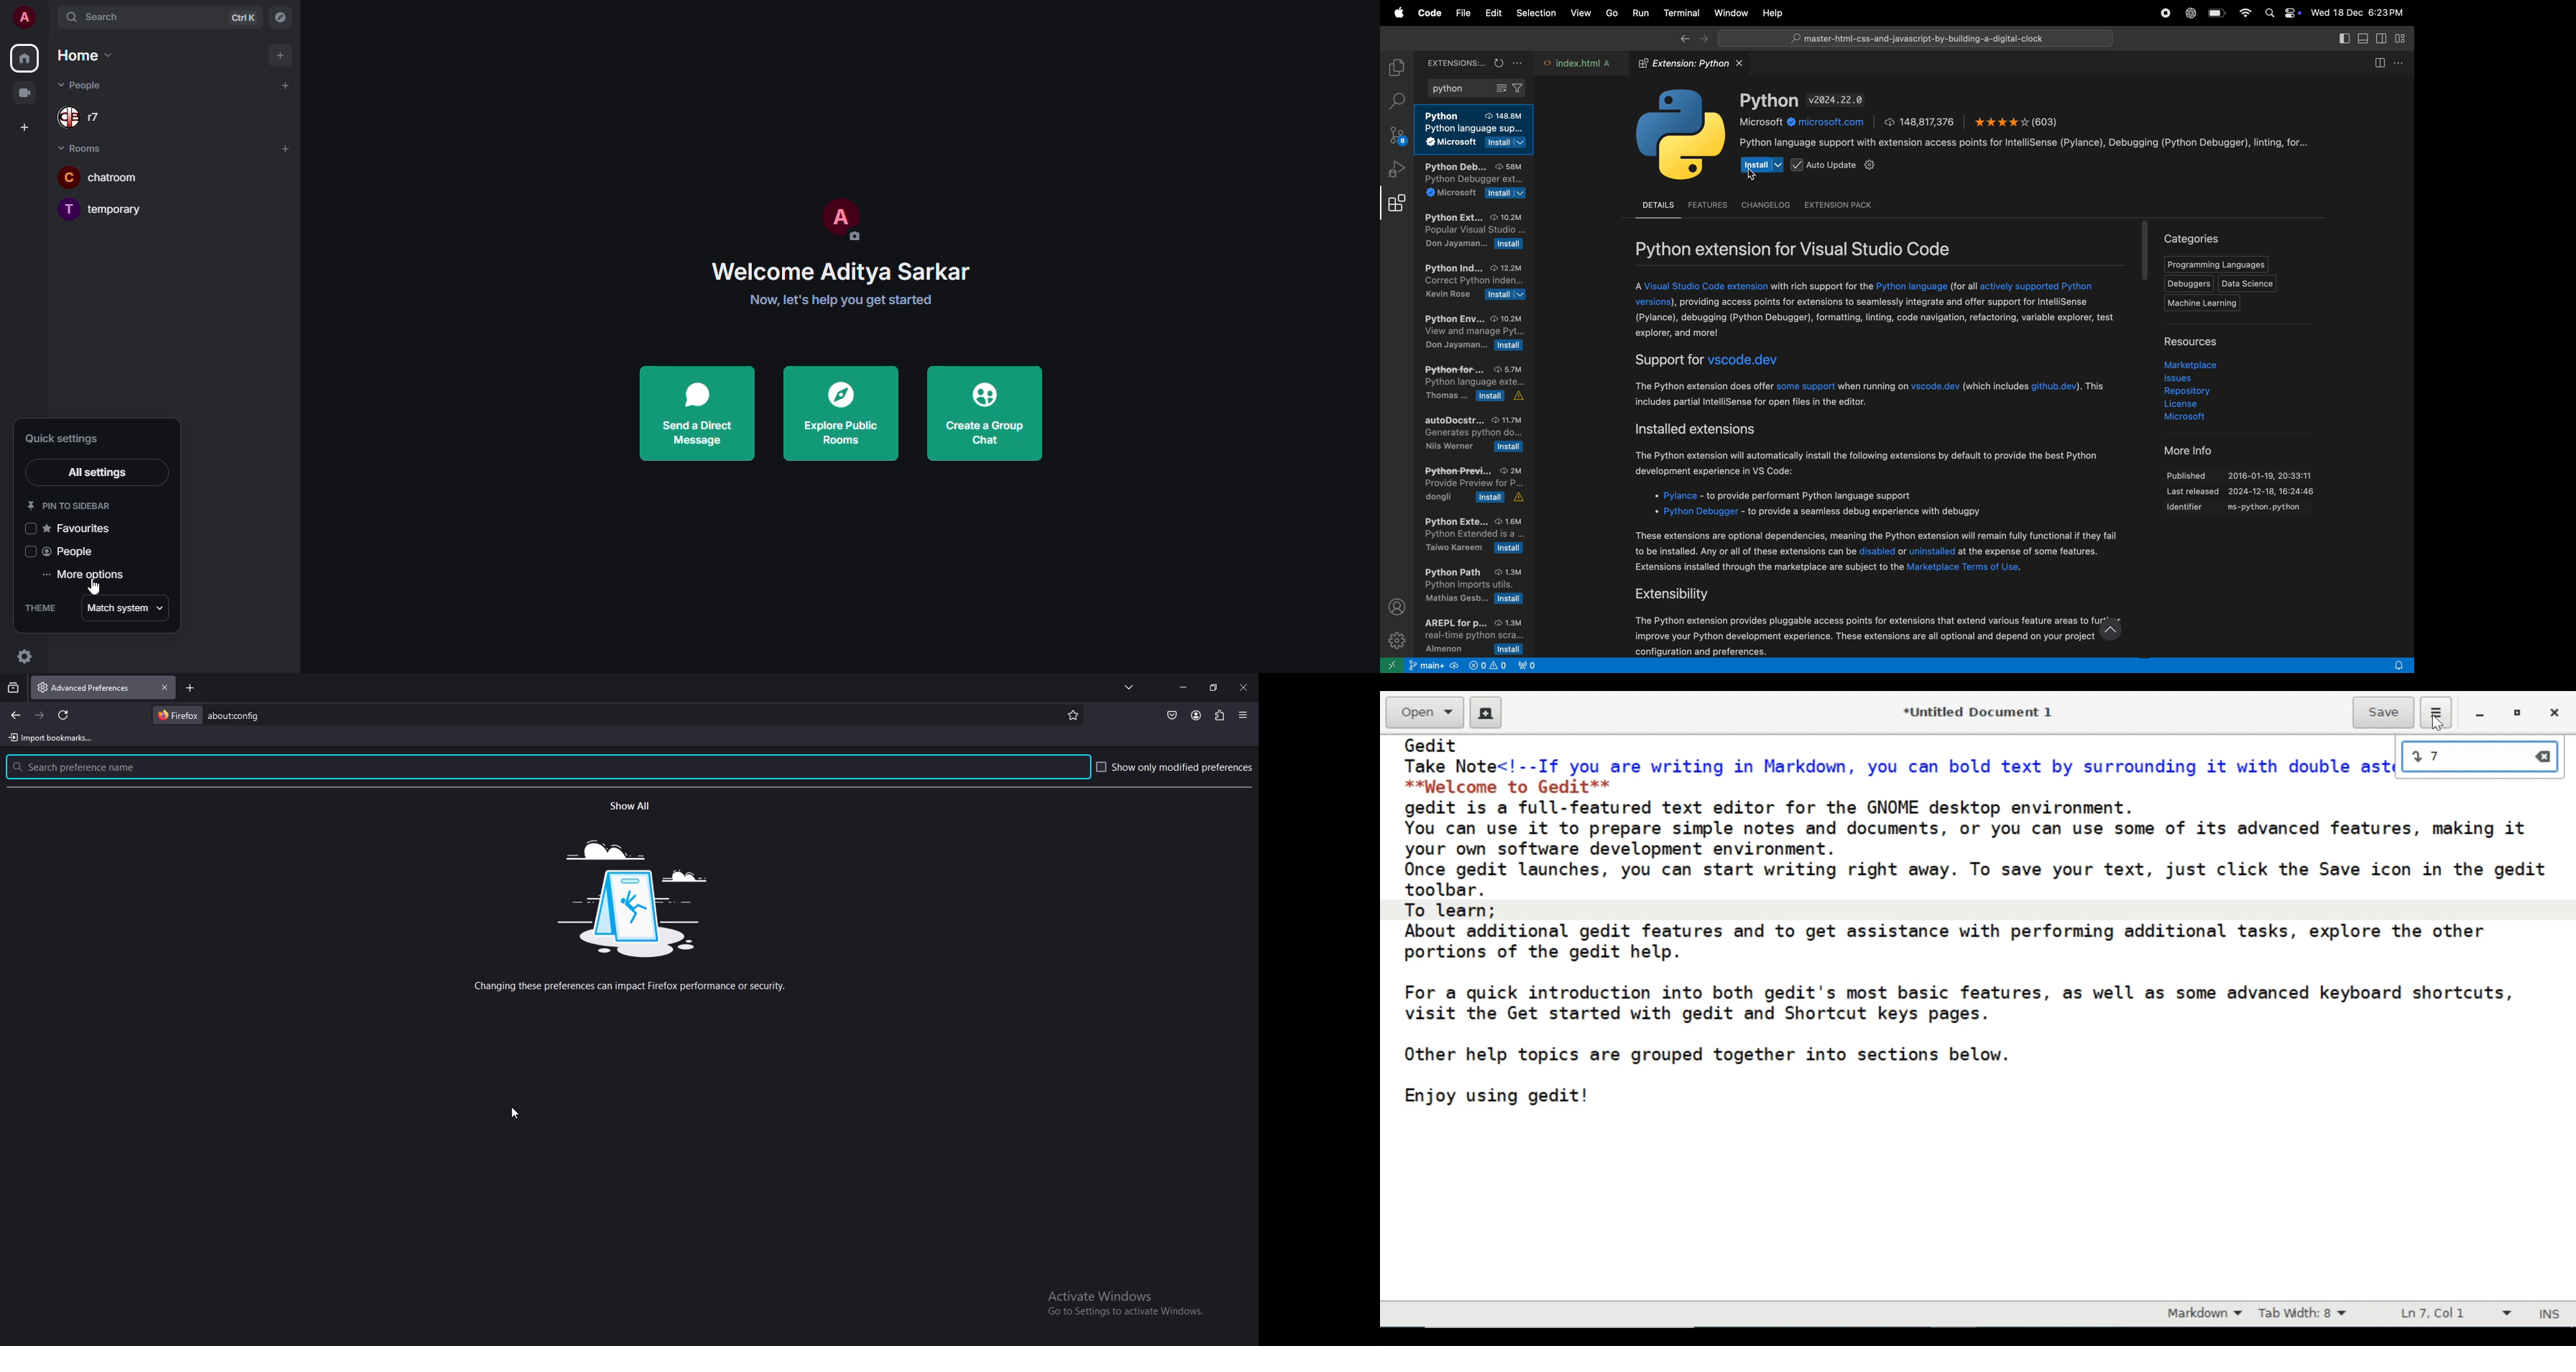 The height and width of the screenshot is (1372, 2576). Describe the element at coordinates (1610, 13) in the screenshot. I see `go` at that location.